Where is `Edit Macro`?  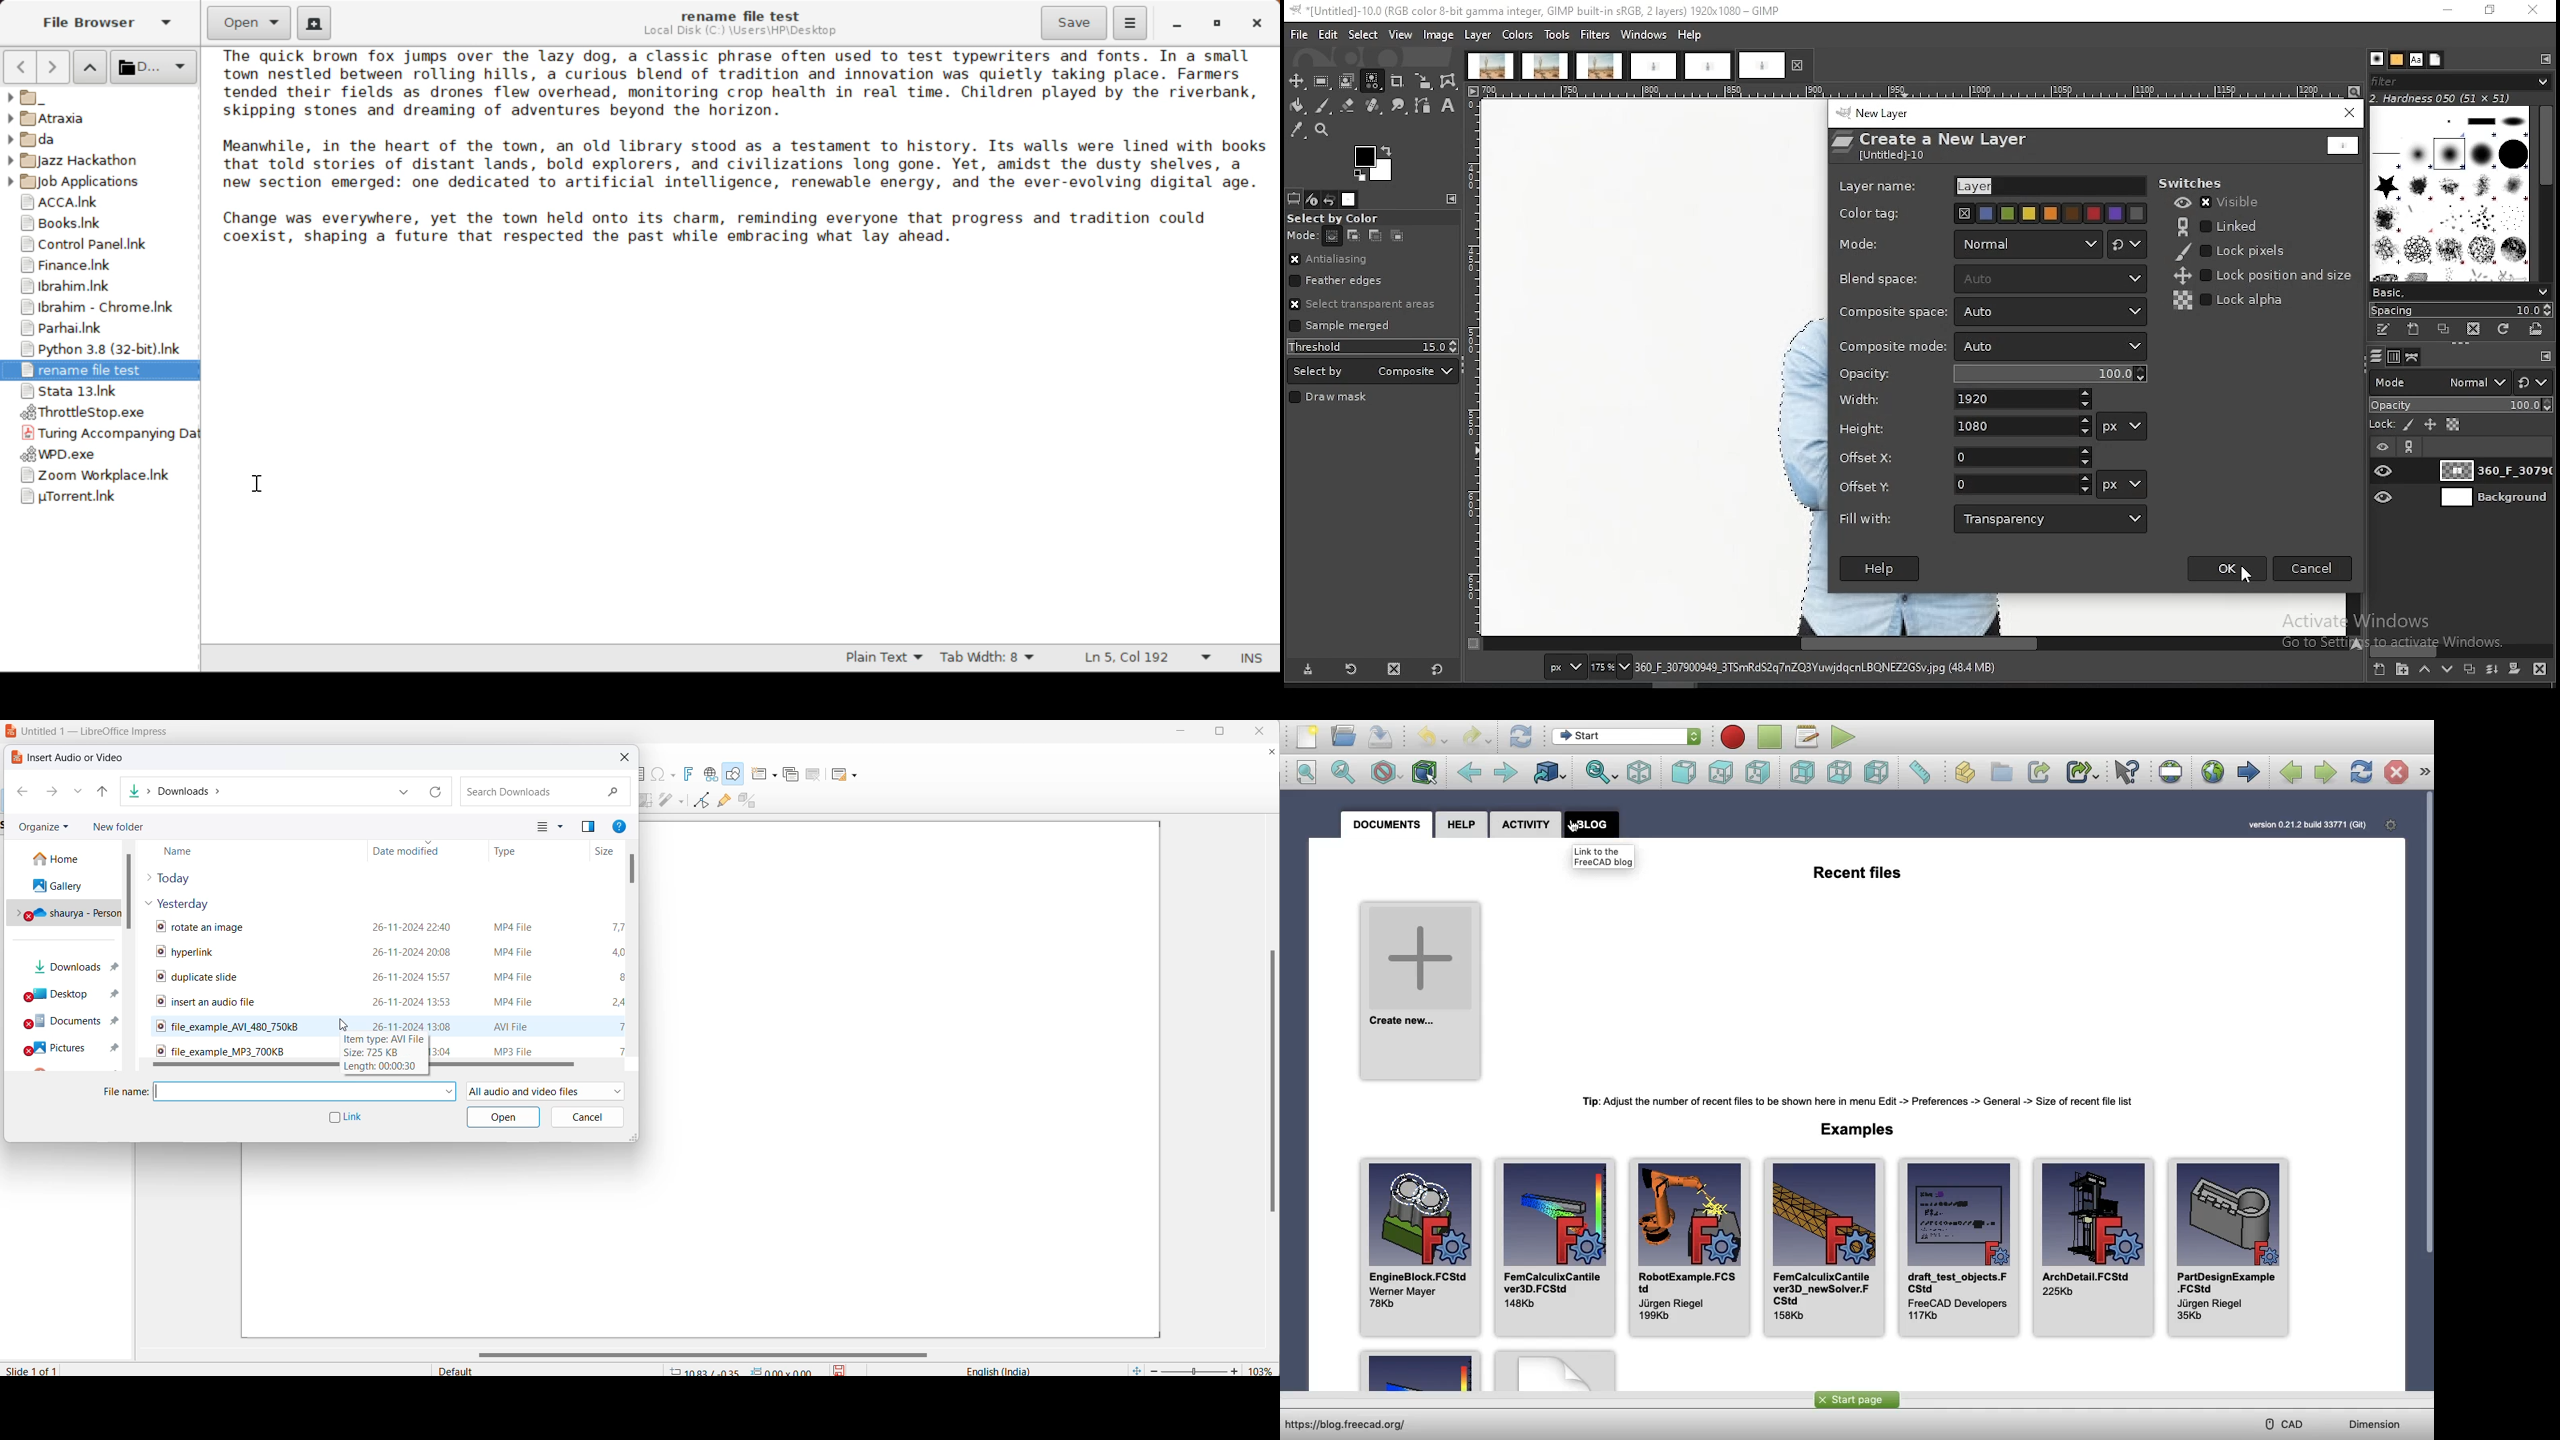 Edit Macro is located at coordinates (1808, 737).